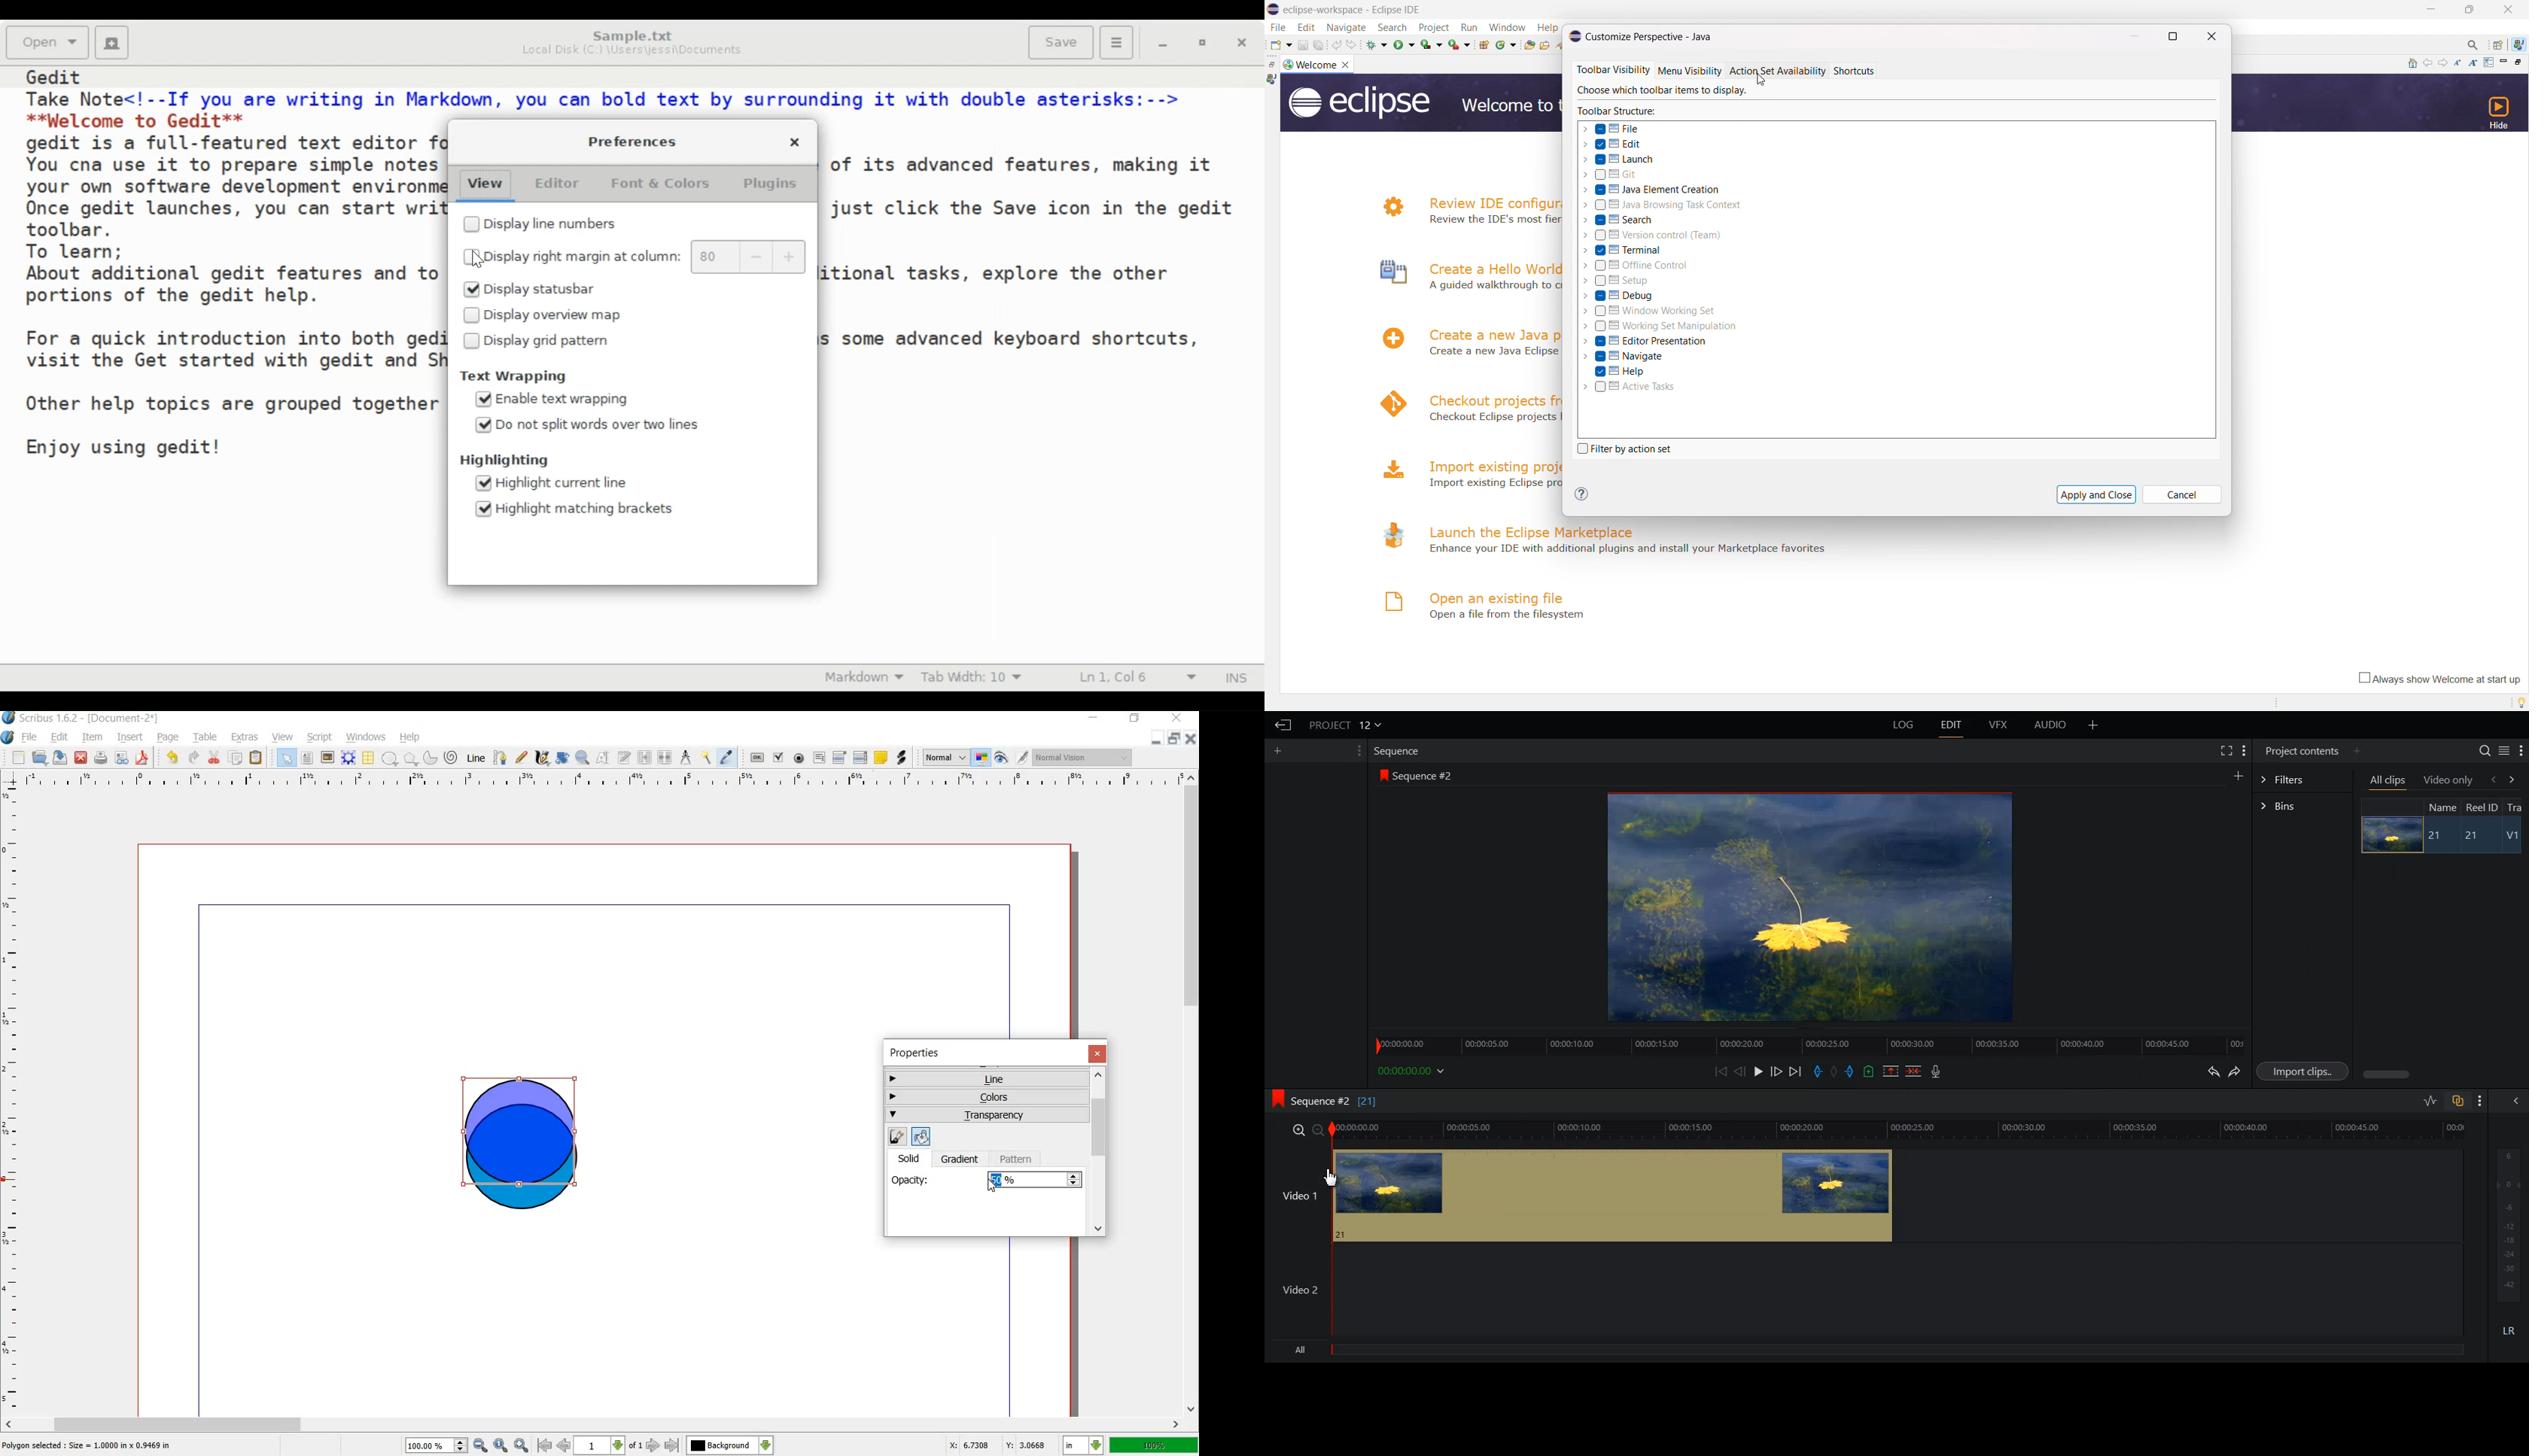 The width and height of the screenshot is (2548, 1456). I want to click on Background, so click(730, 1445).